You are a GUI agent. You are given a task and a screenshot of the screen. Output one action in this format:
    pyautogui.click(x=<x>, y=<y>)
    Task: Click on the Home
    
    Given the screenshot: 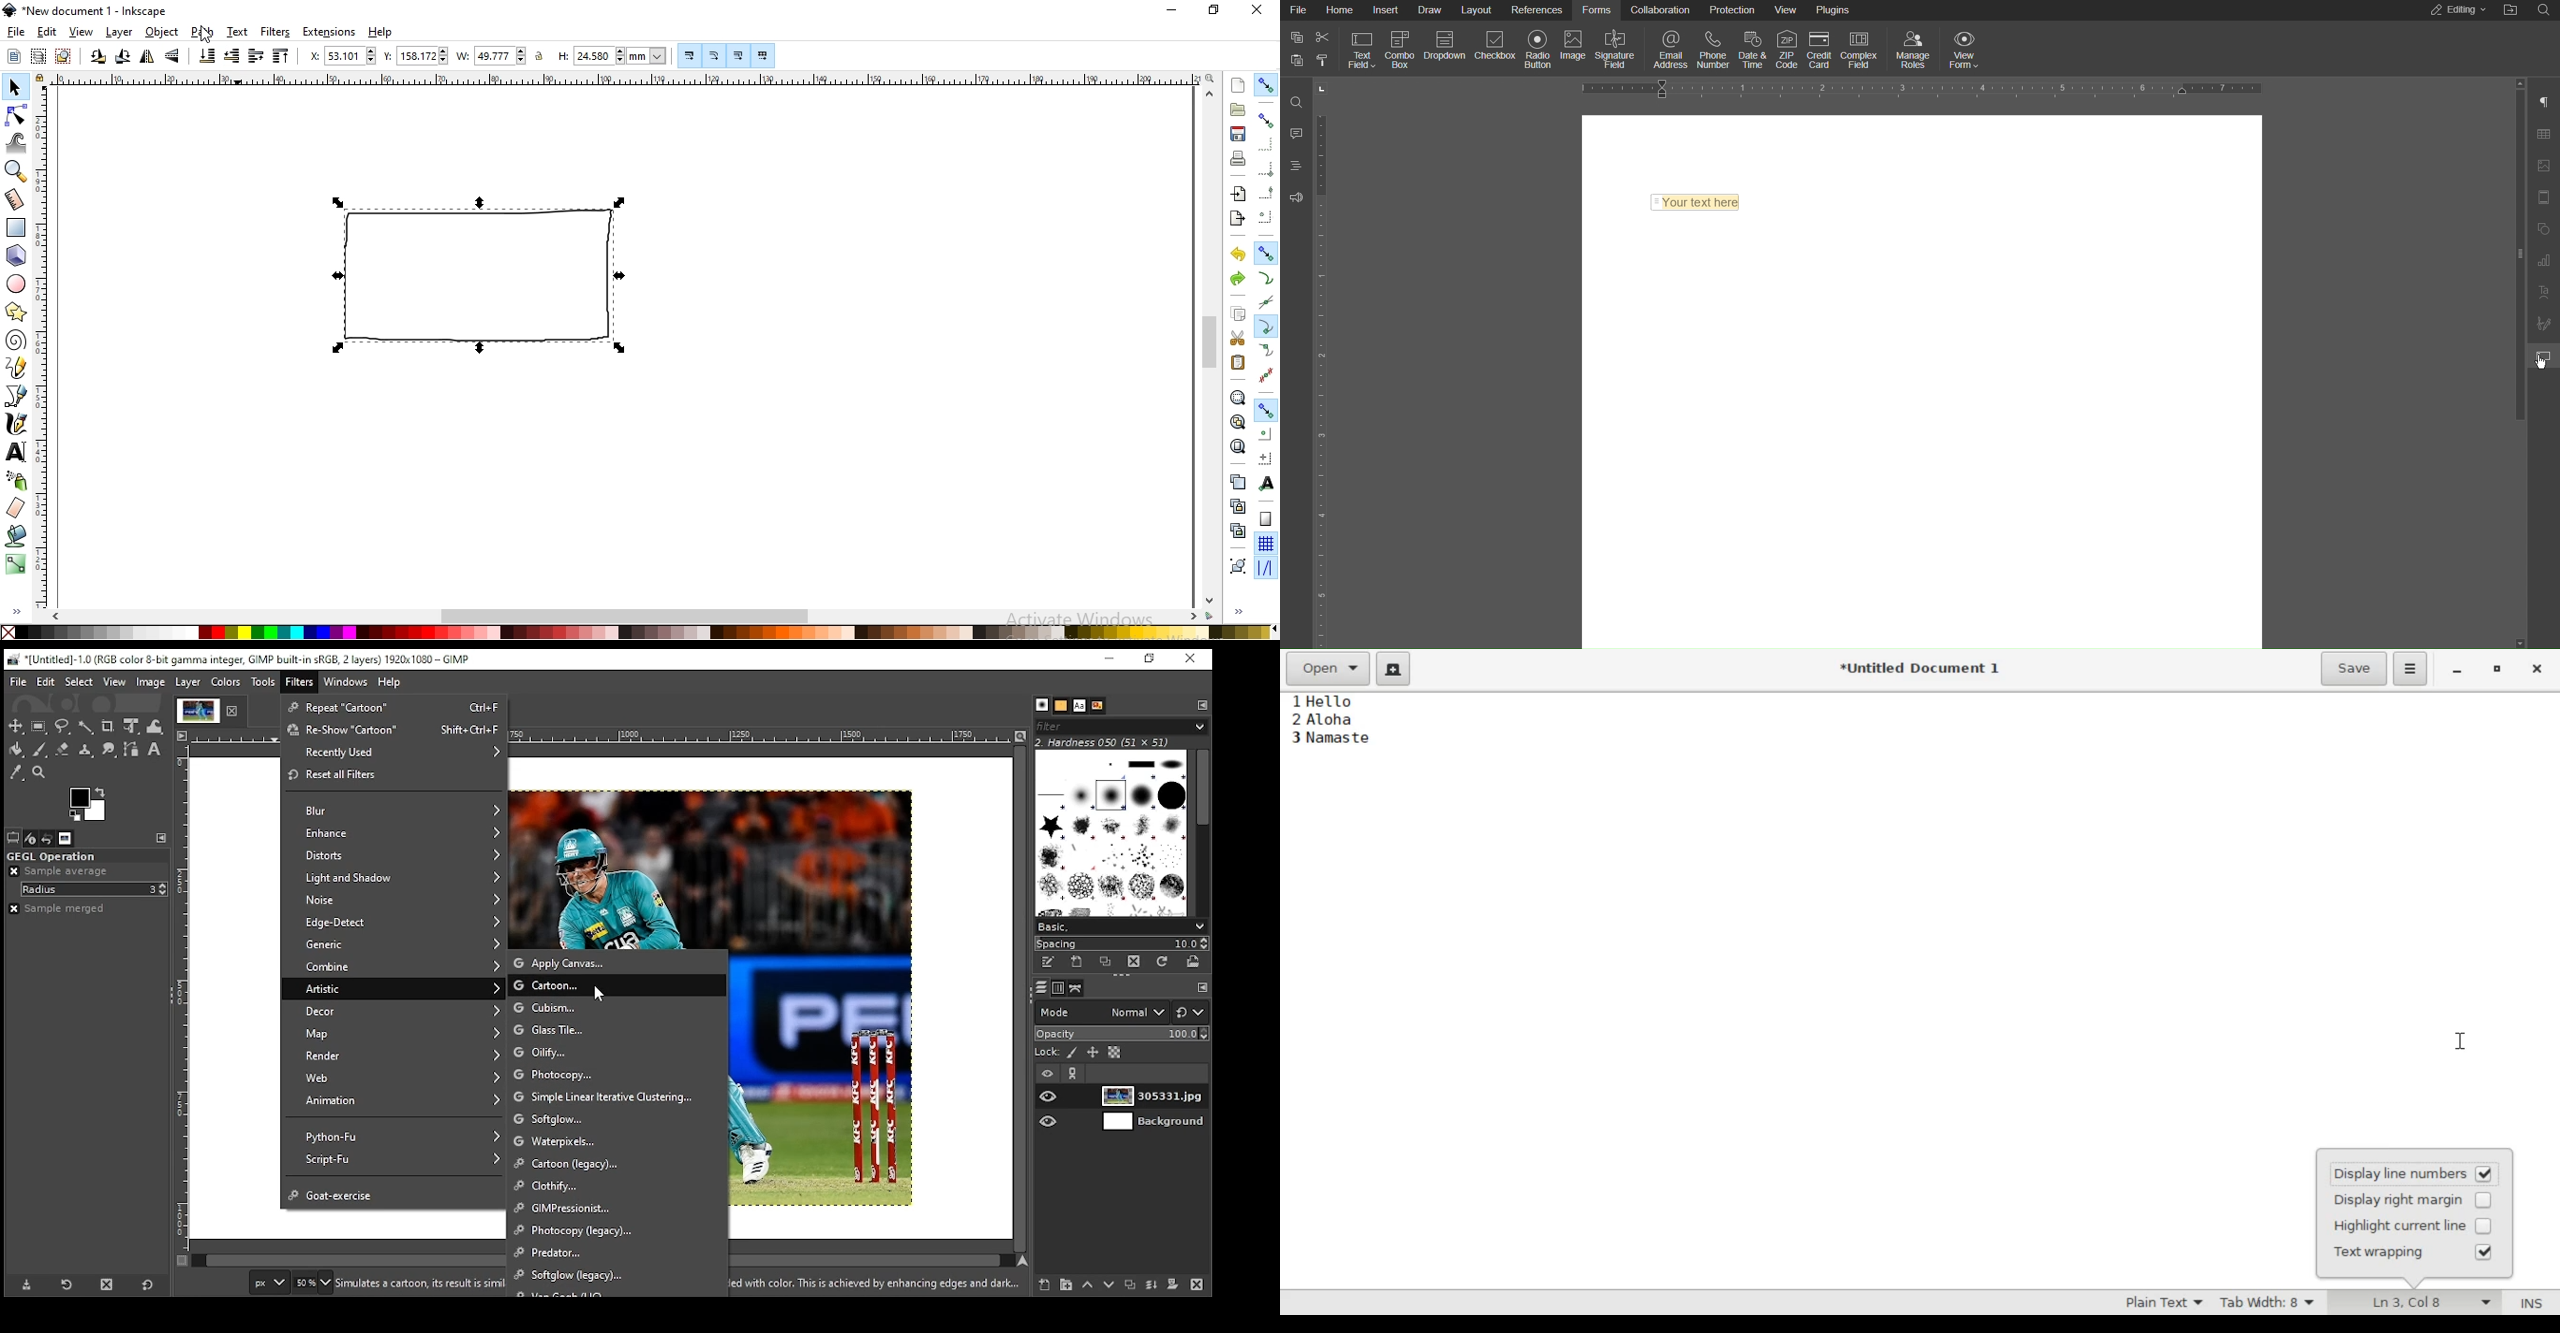 What is the action you would take?
    pyautogui.click(x=1339, y=10)
    